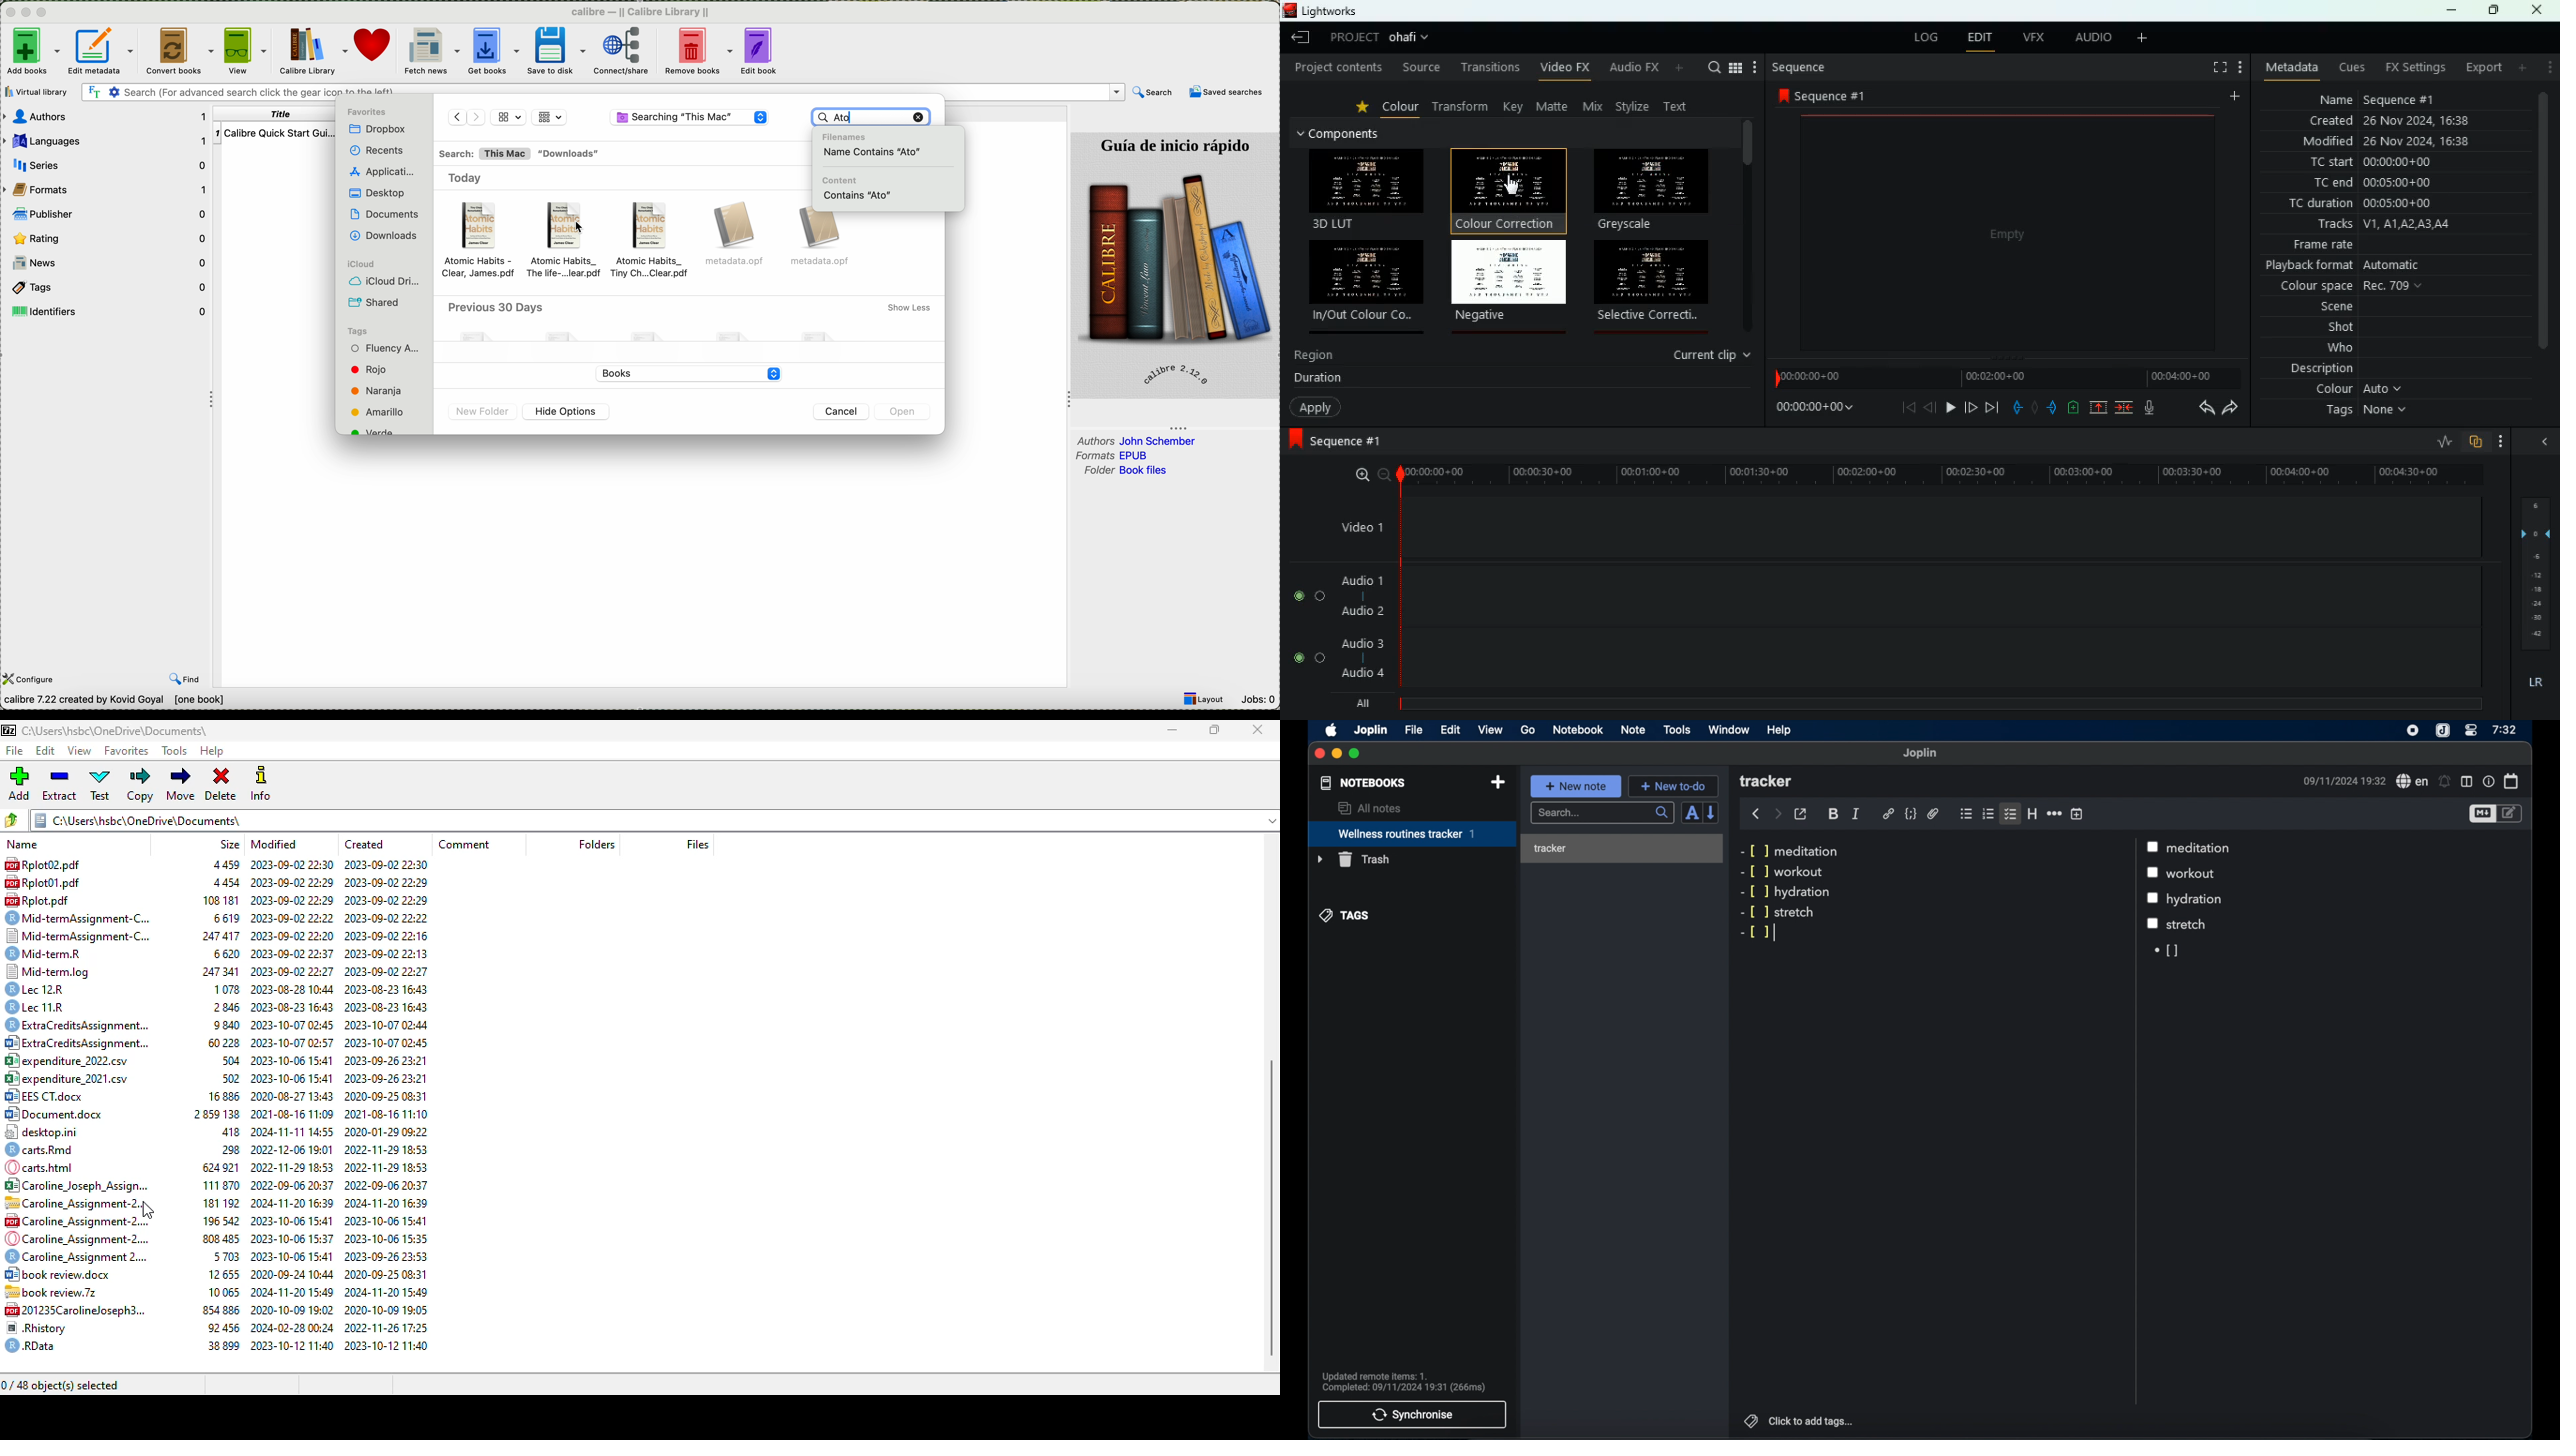  Describe the element at coordinates (386, 1239) in the screenshot. I see `2023-10-06 15:35` at that location.